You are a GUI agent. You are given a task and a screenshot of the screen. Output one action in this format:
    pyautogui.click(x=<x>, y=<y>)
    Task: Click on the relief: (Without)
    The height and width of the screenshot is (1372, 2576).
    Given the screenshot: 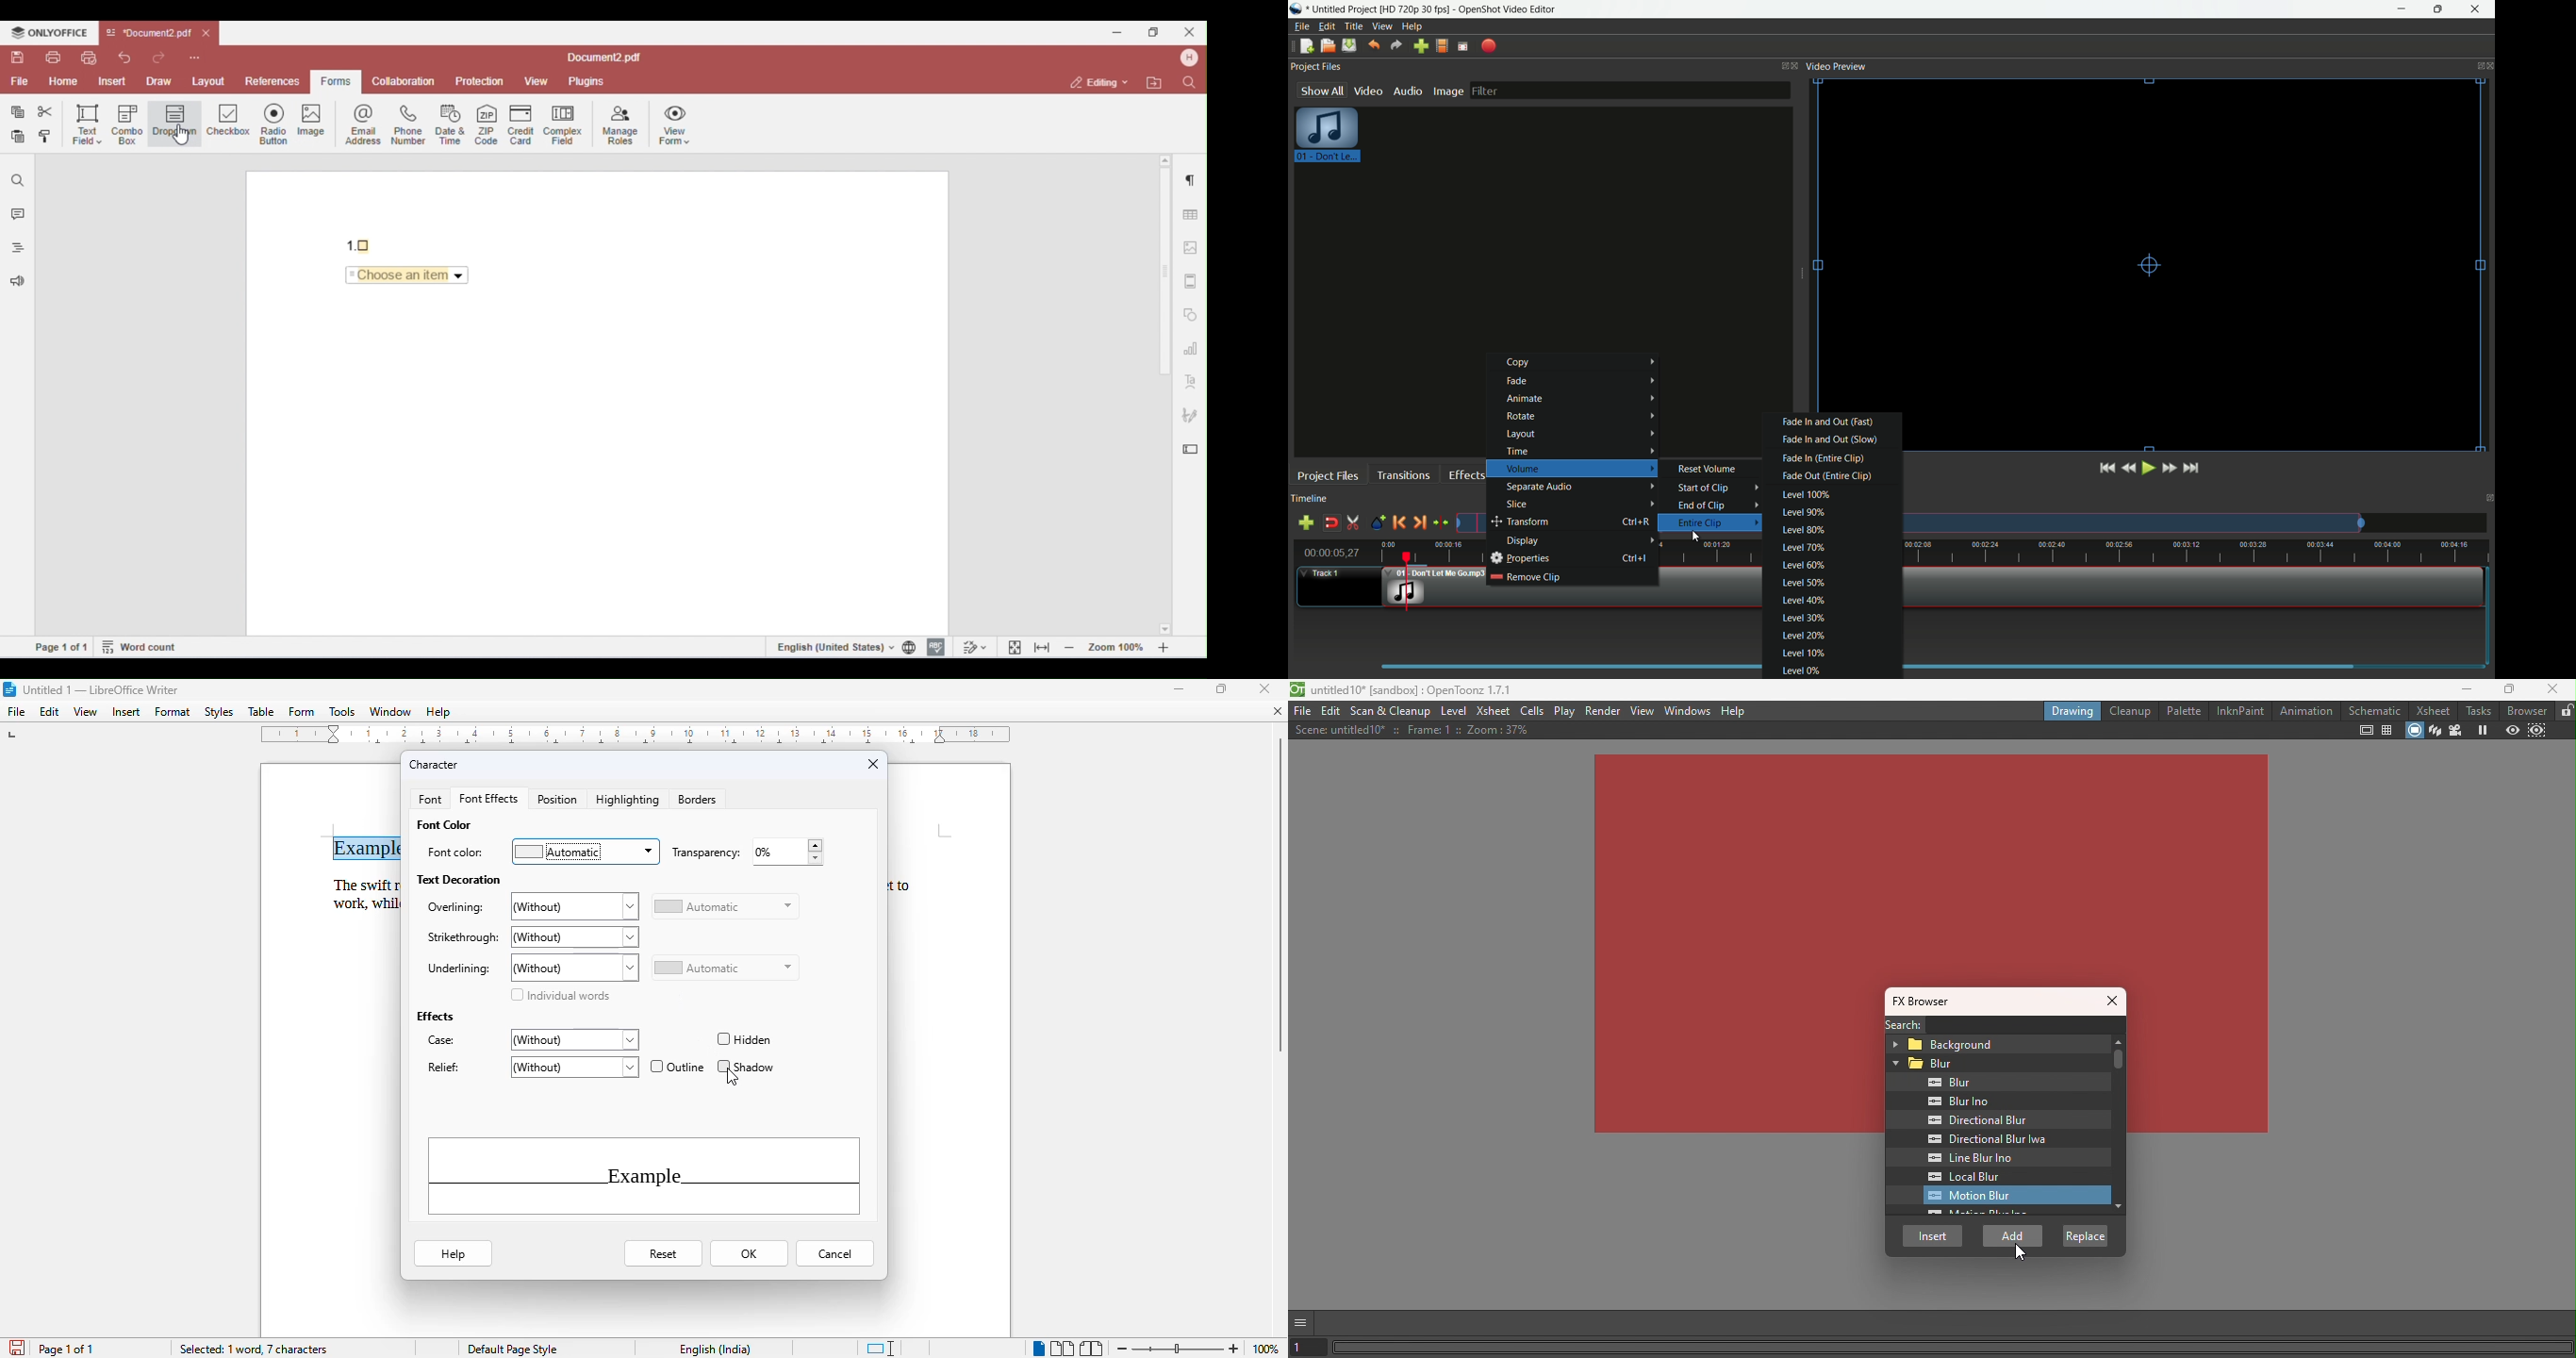 What is the action you would take?
    pyautogui.click(x=531, y=1067)
    